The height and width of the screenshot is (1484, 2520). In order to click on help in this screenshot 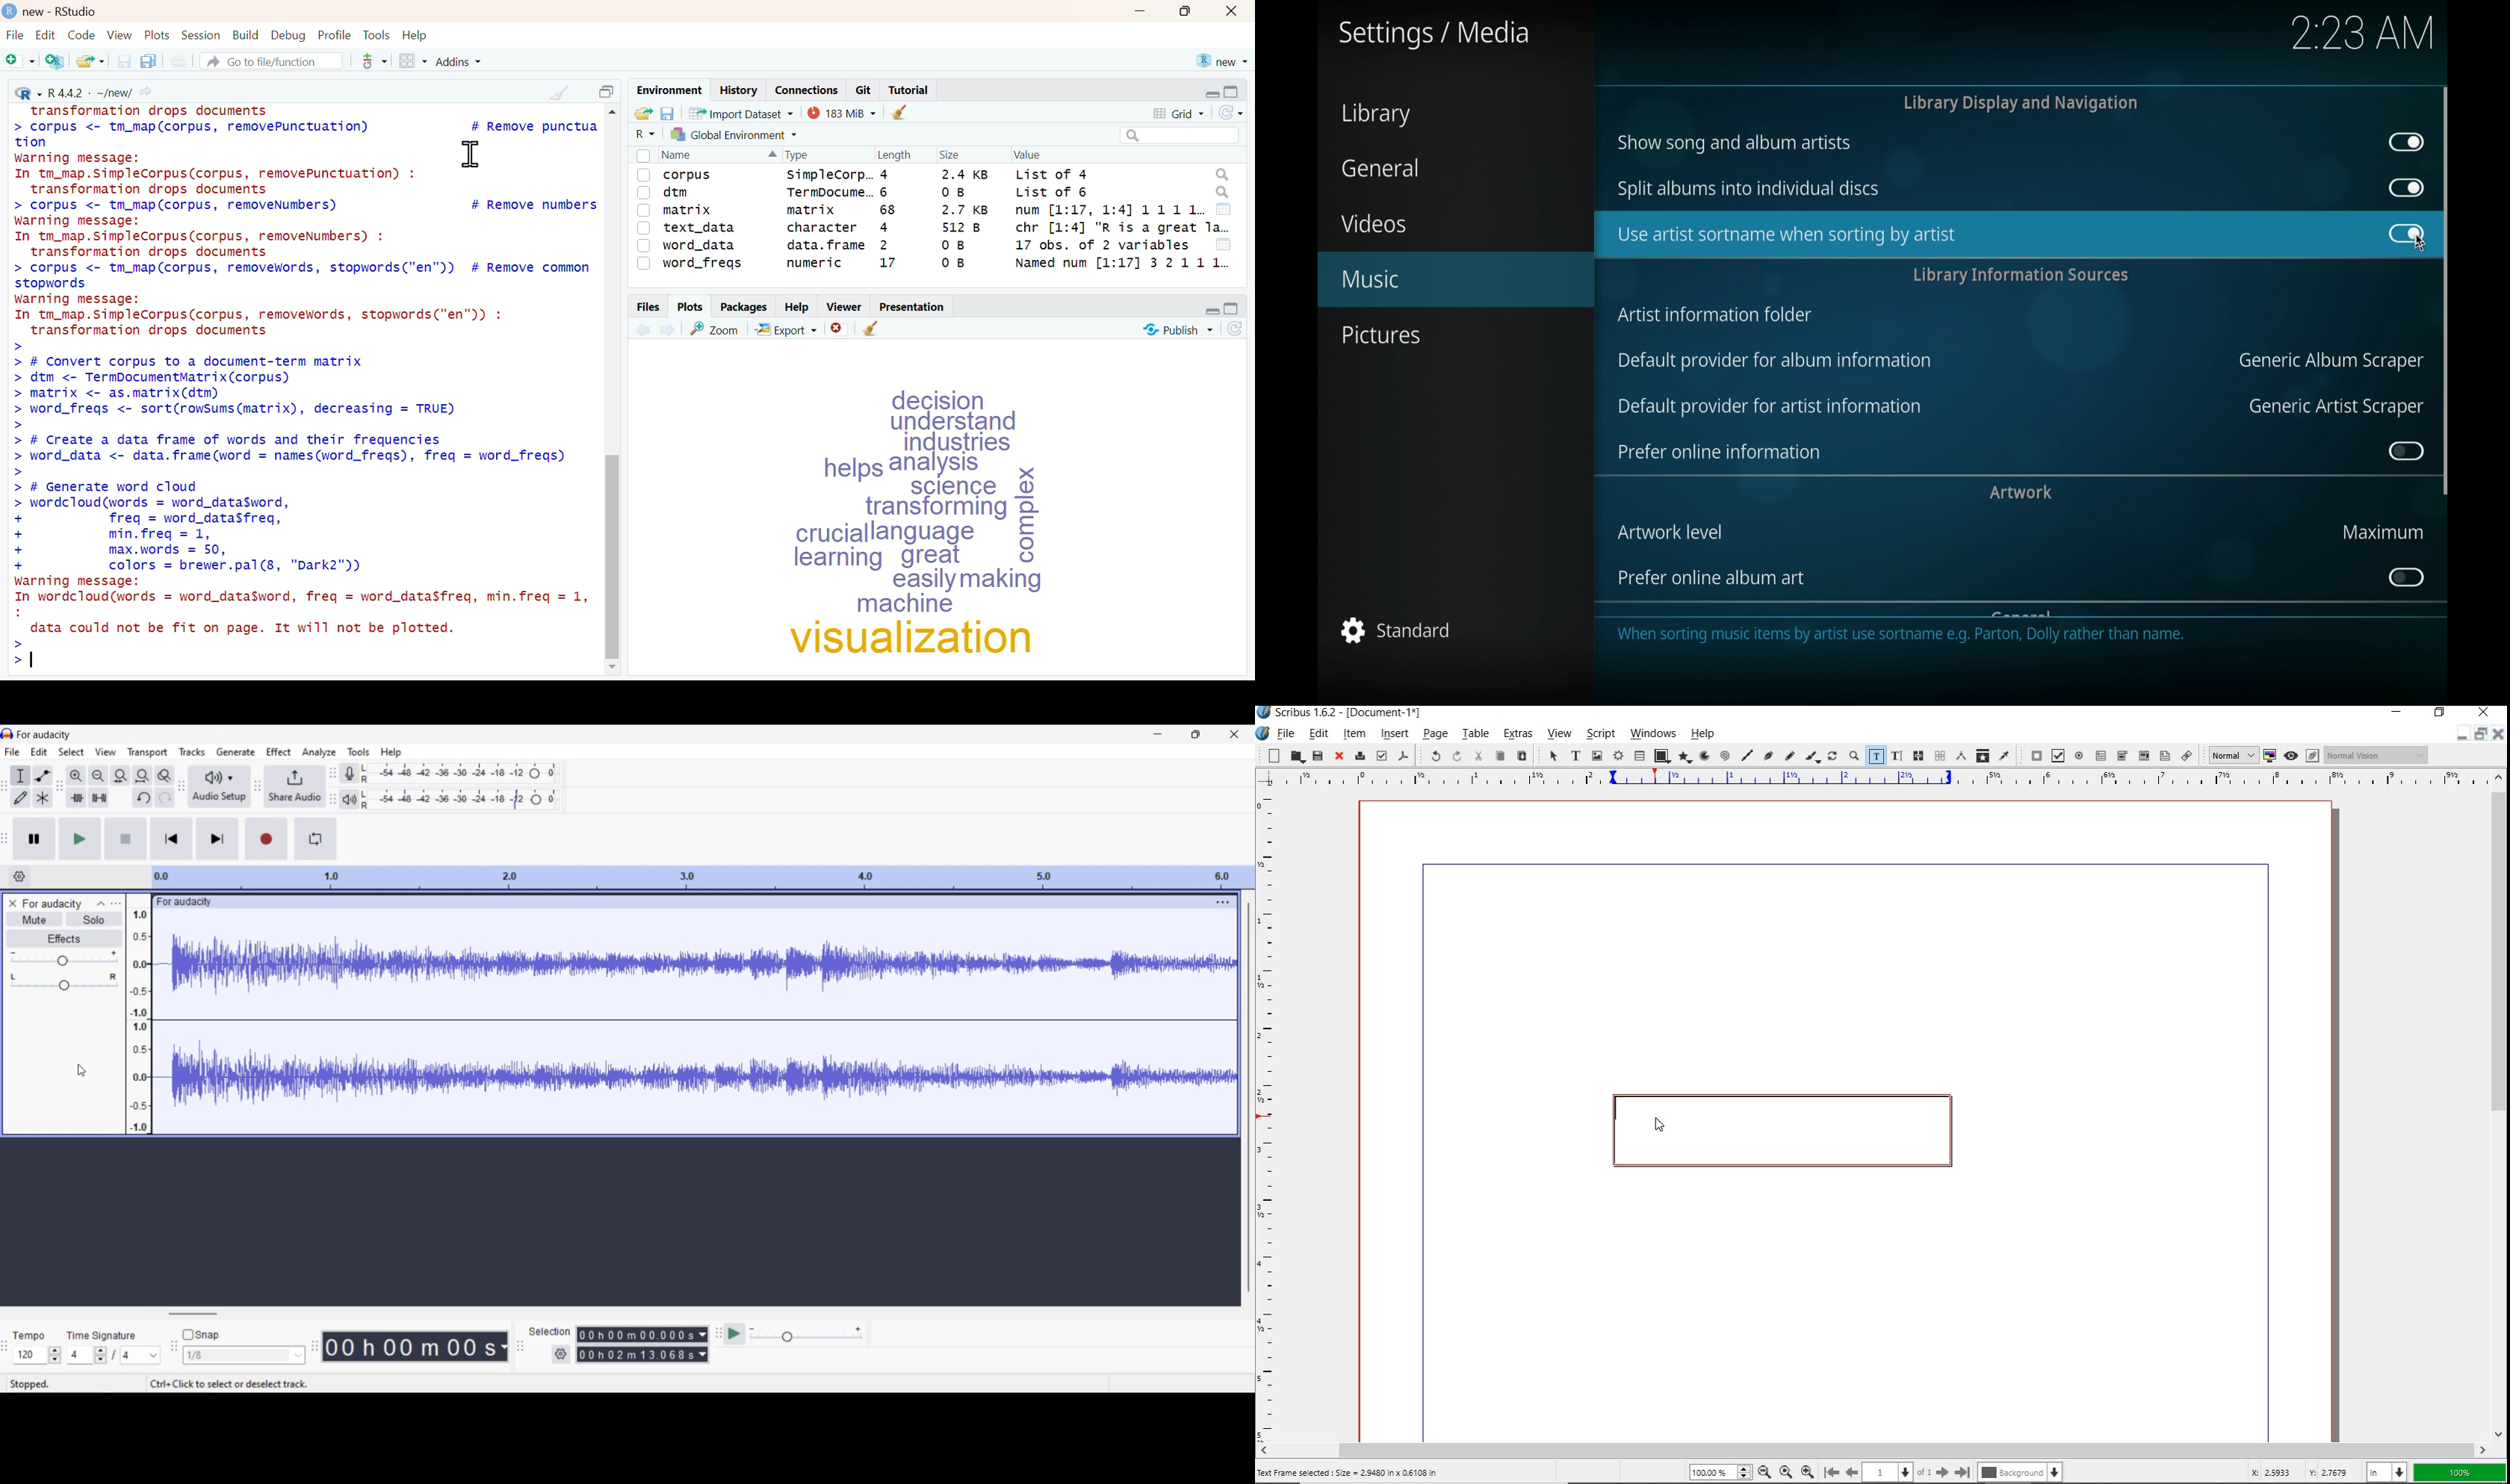, I will do `click(1706, 733)`.